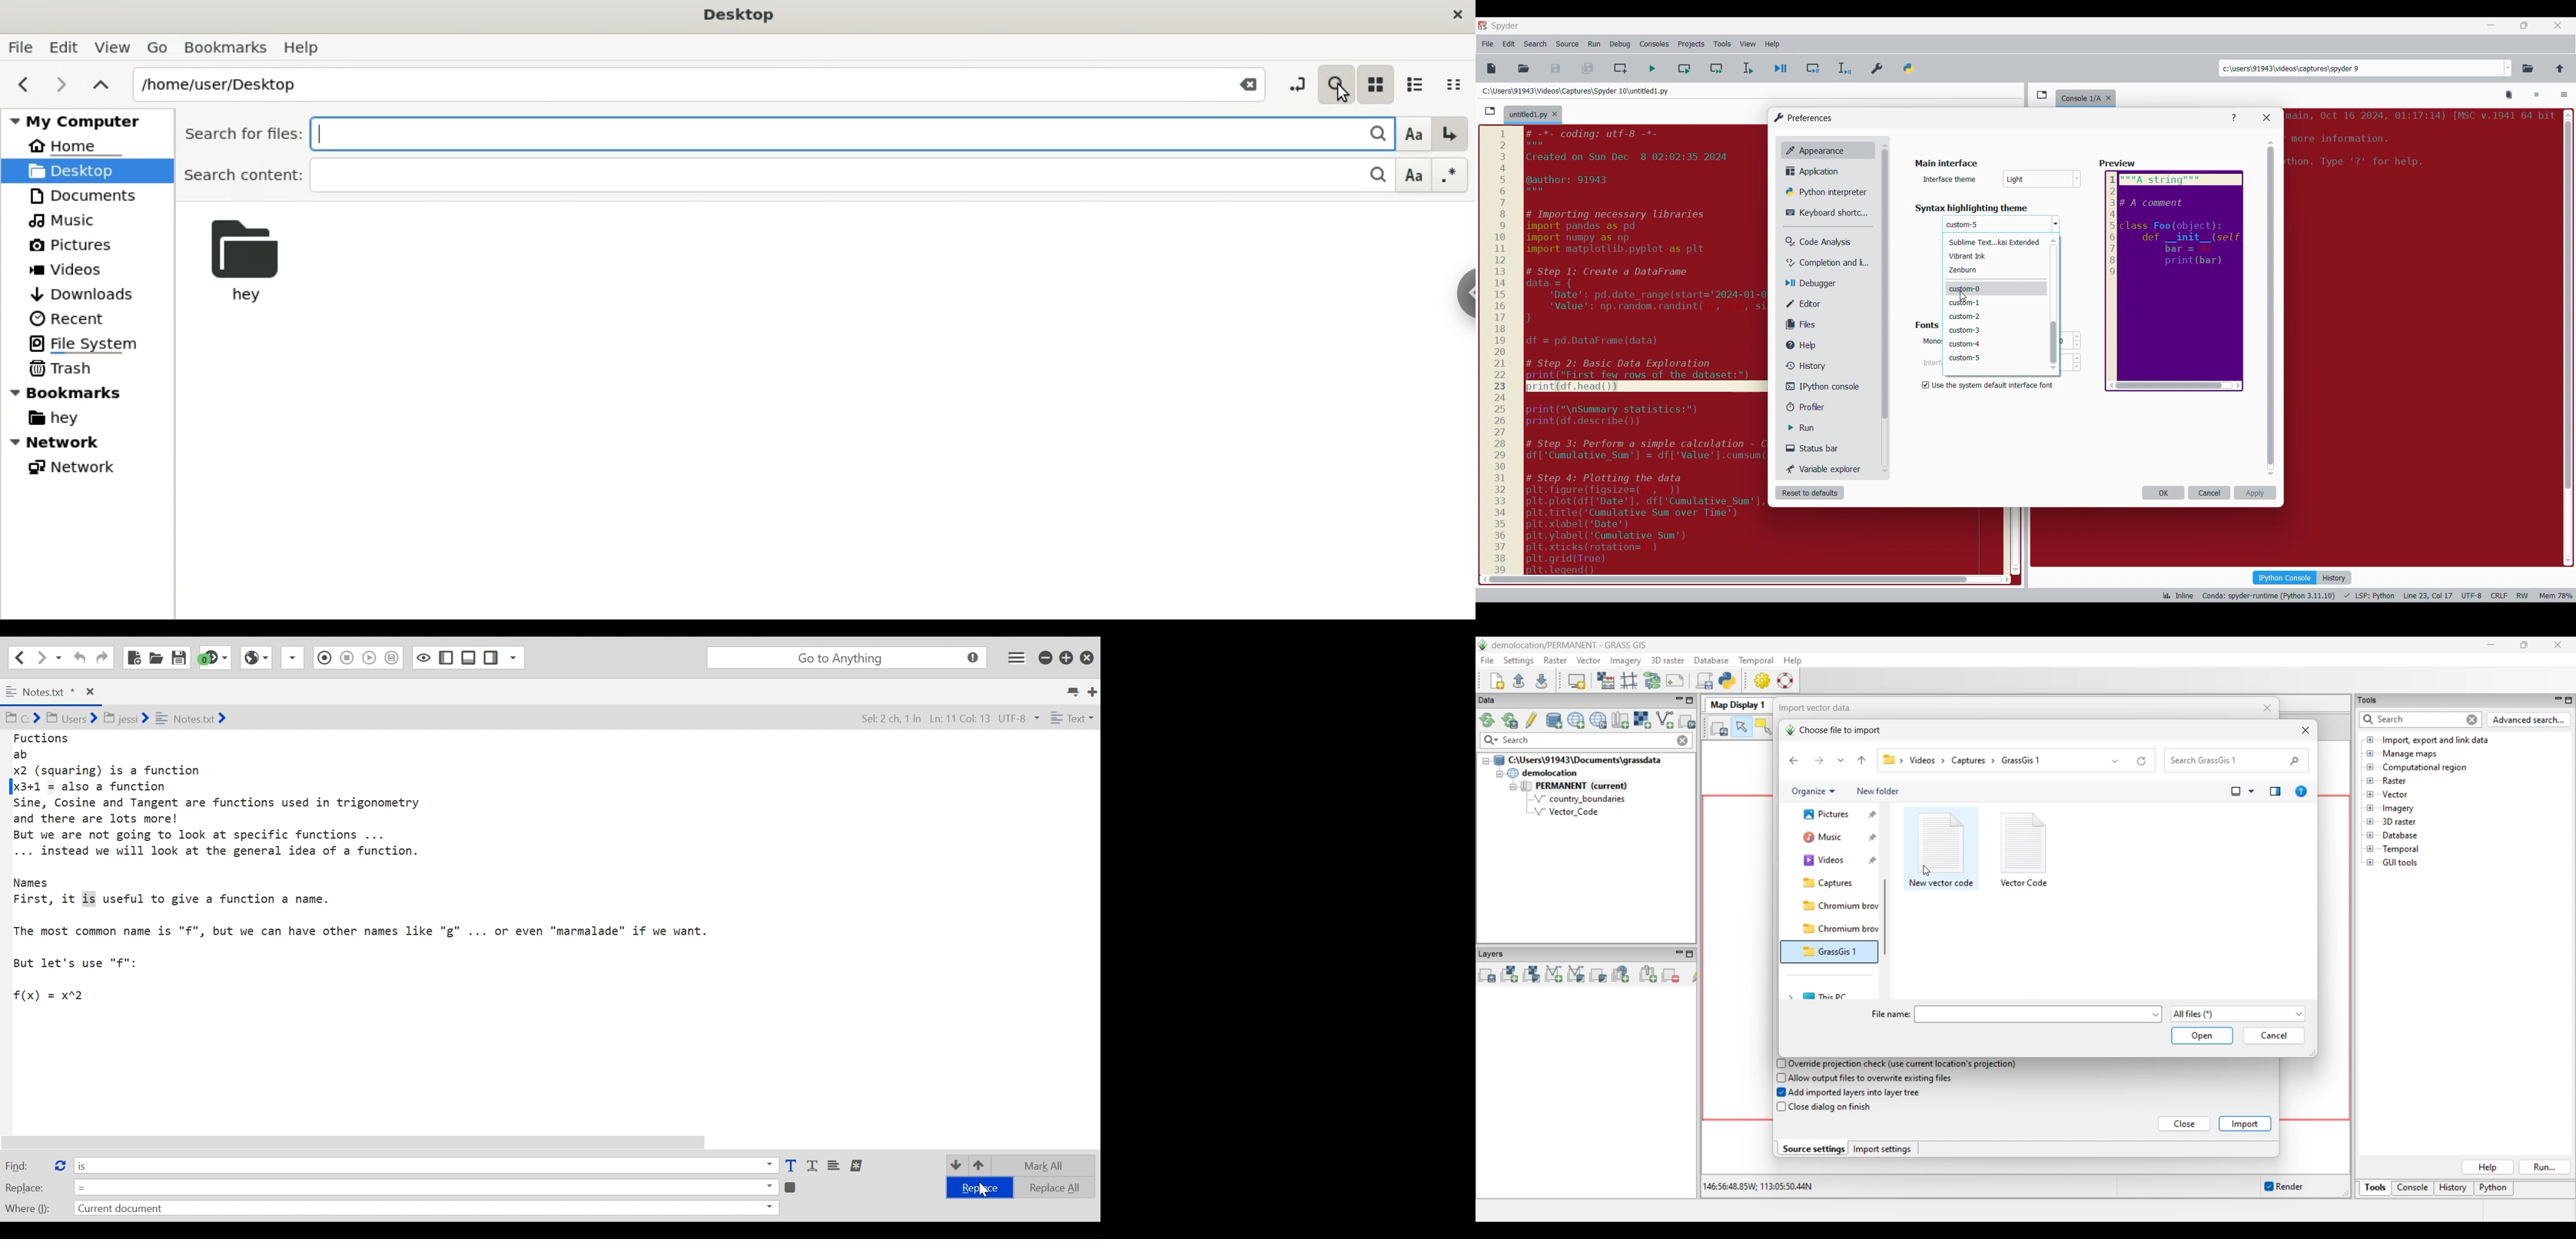 Image resolution: width=2576 pixels, height=1260 pixels. I want to click on , so click(1884, 287).